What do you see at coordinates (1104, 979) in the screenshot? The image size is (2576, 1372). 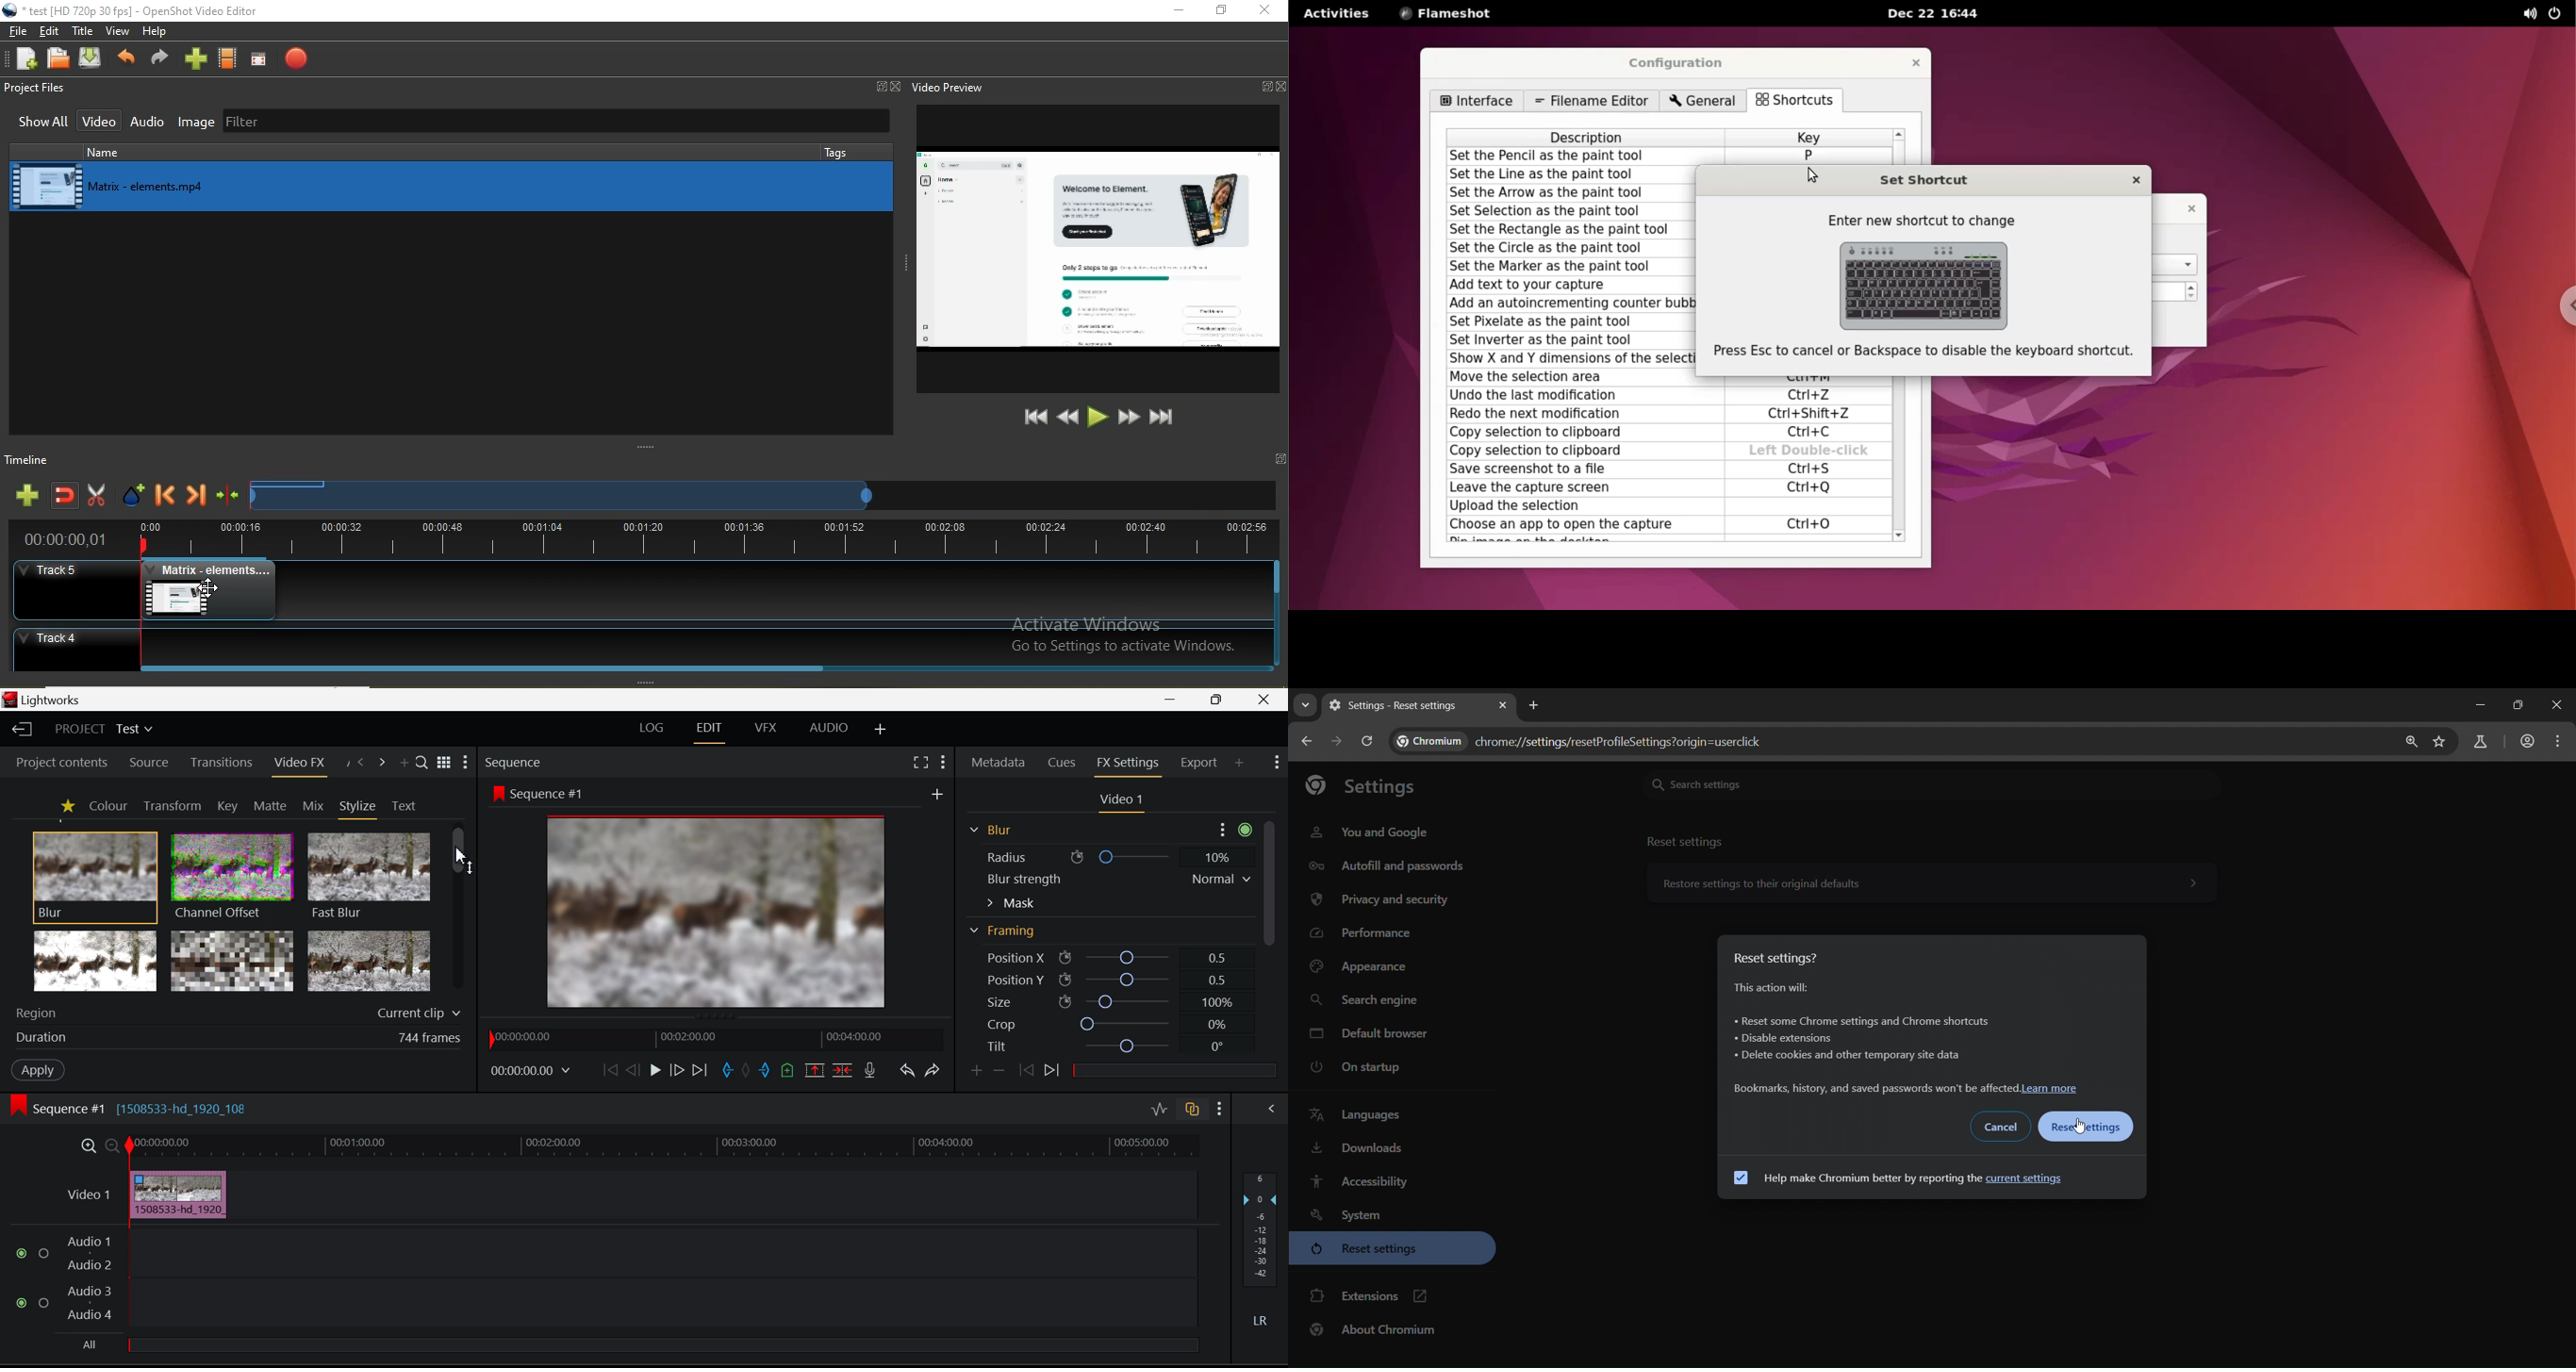 I see `Position Y` at bounding box center [1104, 979].